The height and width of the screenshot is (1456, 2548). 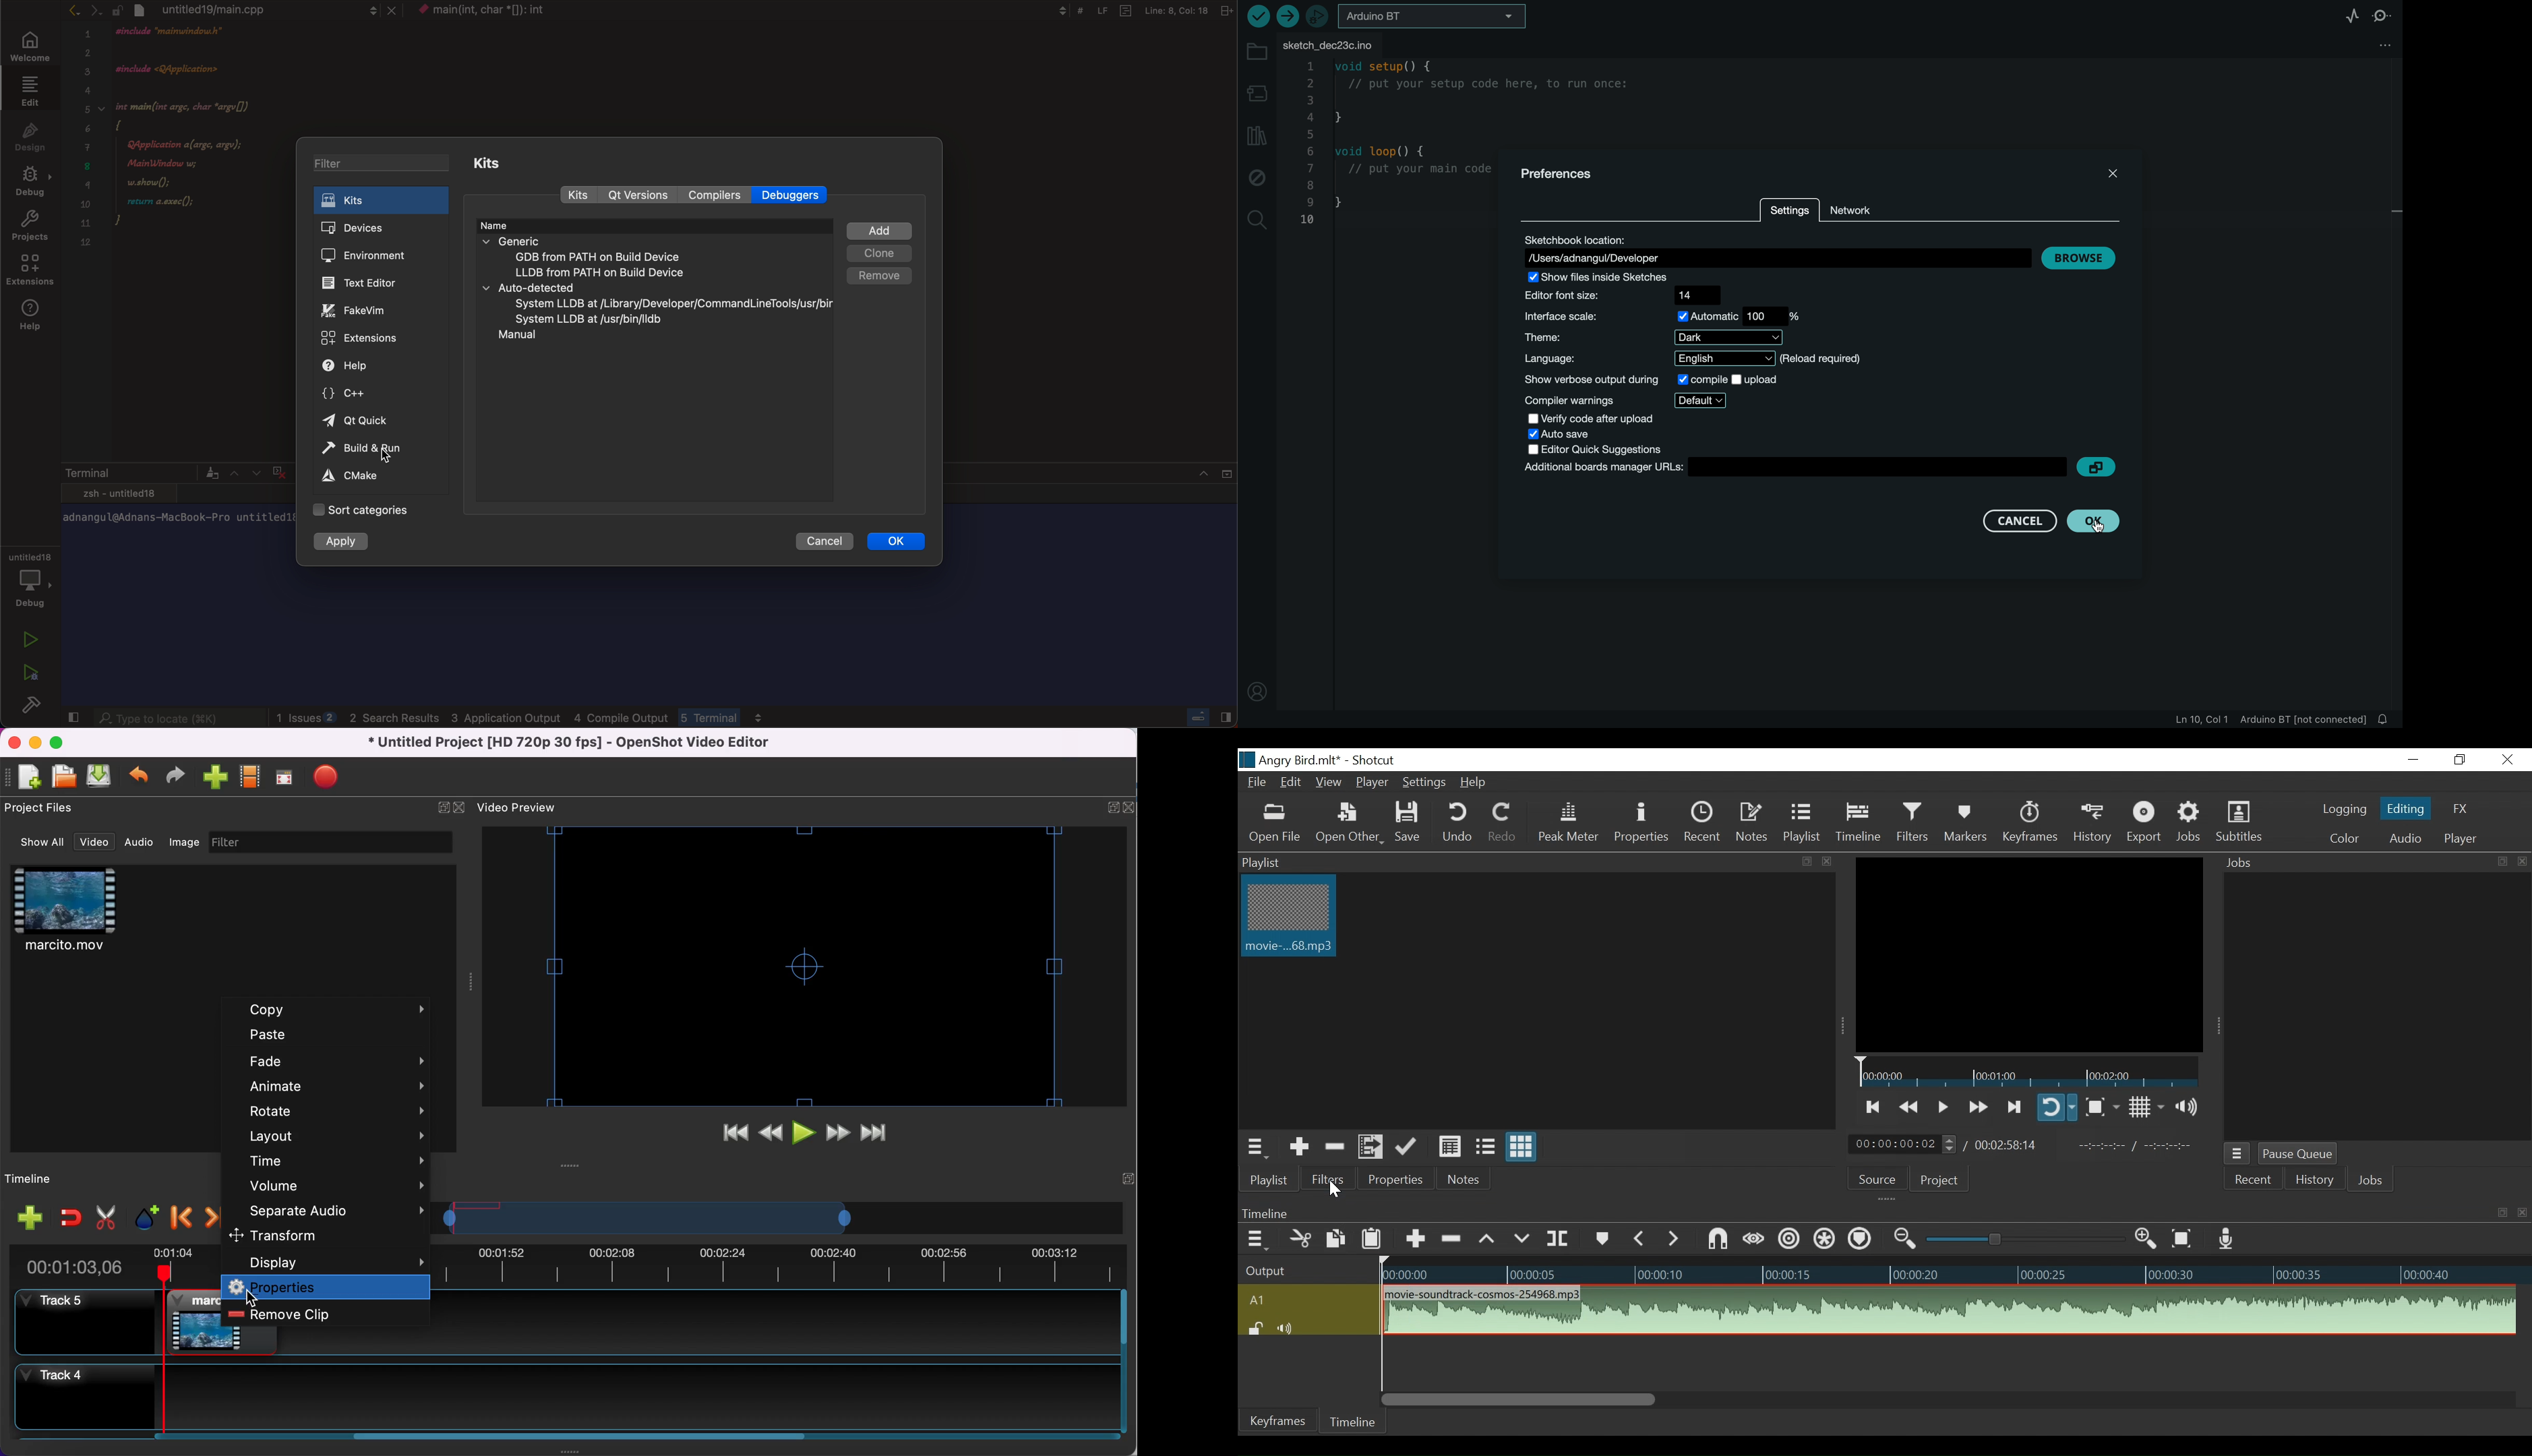 What do you see at coordinates (2353, 863) in the screenshot?
I see `Jobs` at bounding box center [2353, 863].